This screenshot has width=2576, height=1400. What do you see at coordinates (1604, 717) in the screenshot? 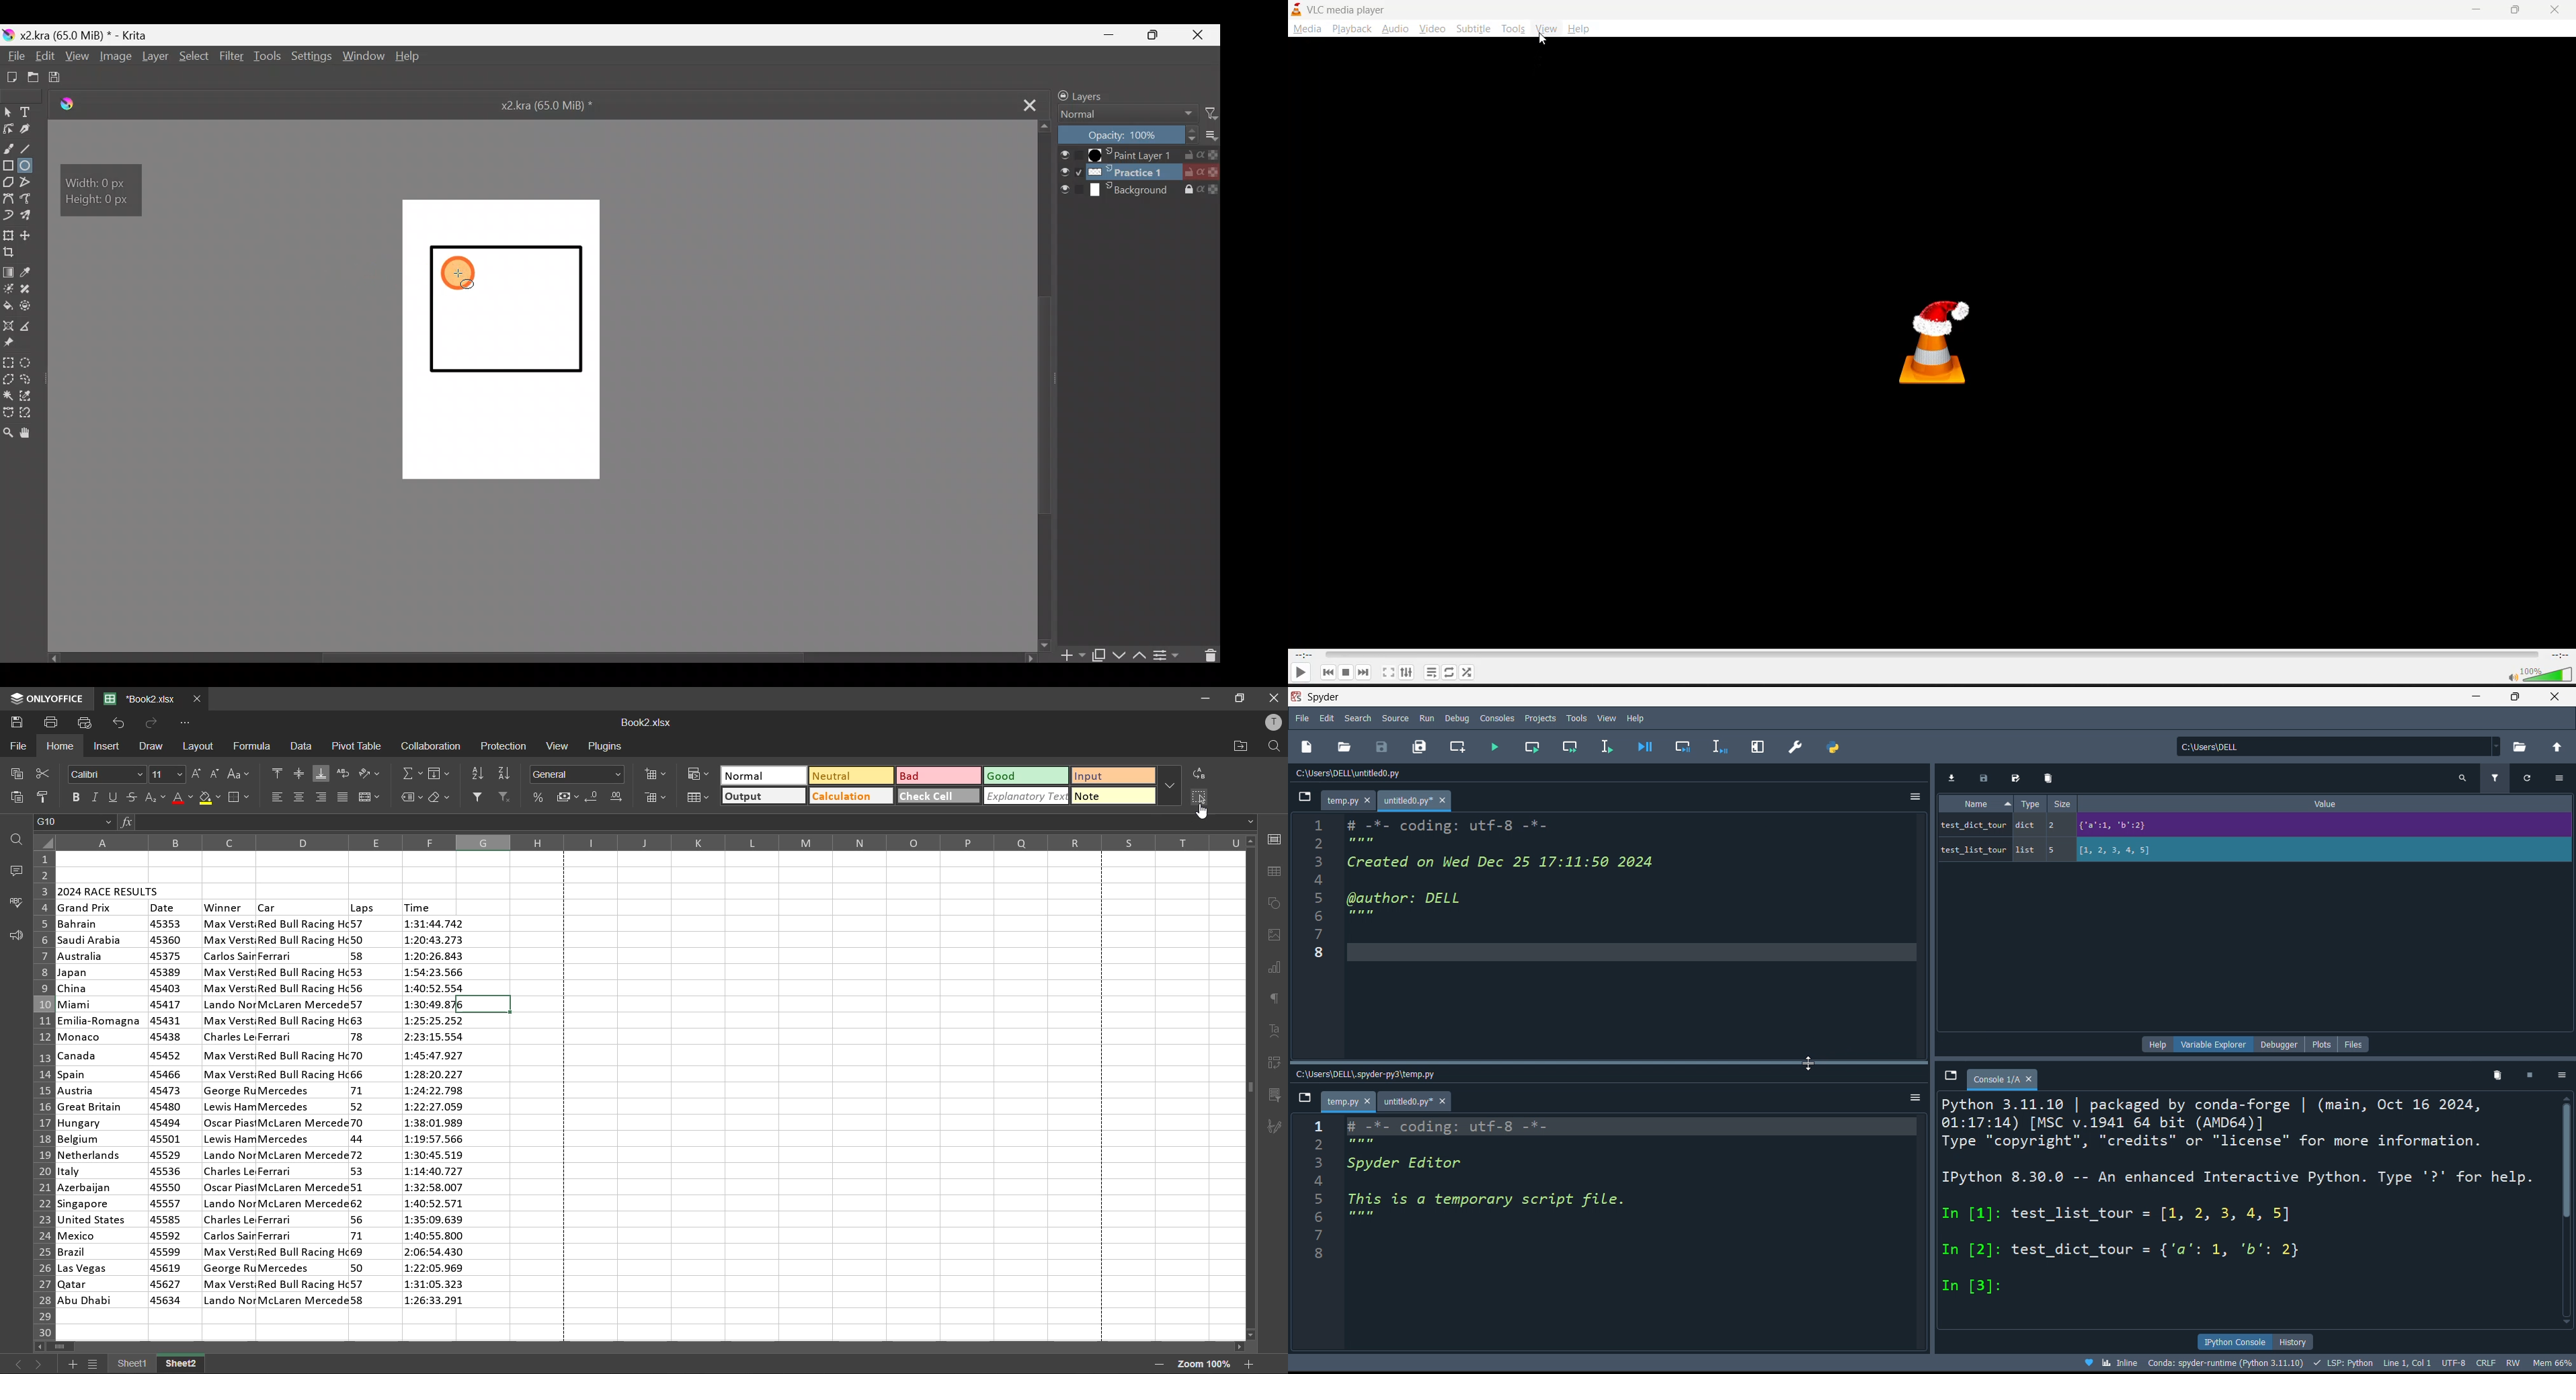
I see `view` at bounding box center [1604, 717].